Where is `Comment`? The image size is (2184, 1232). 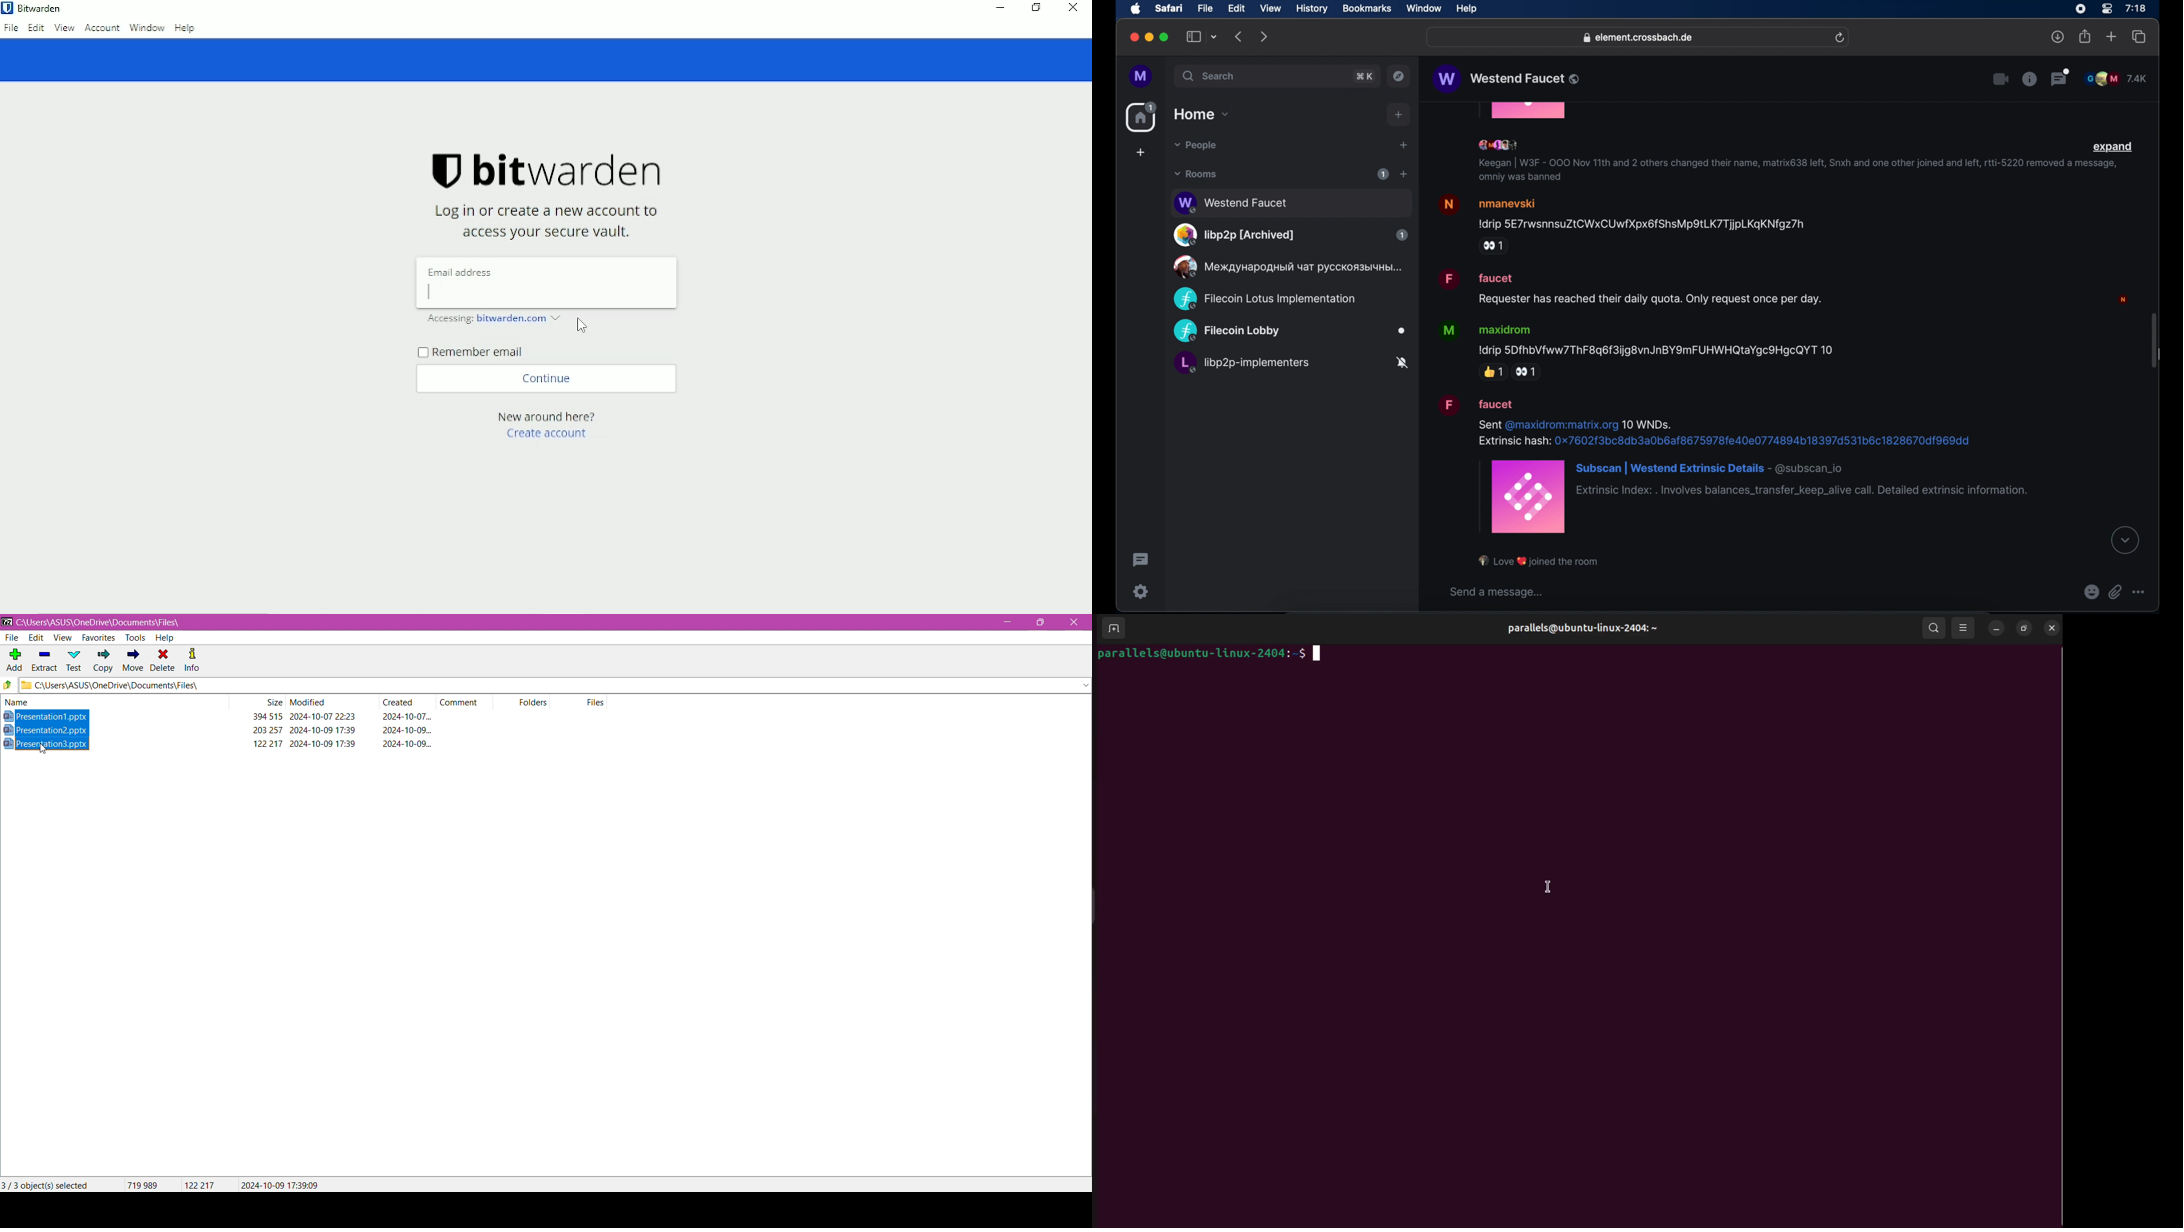
Comment is located at coordinates (463, 702).